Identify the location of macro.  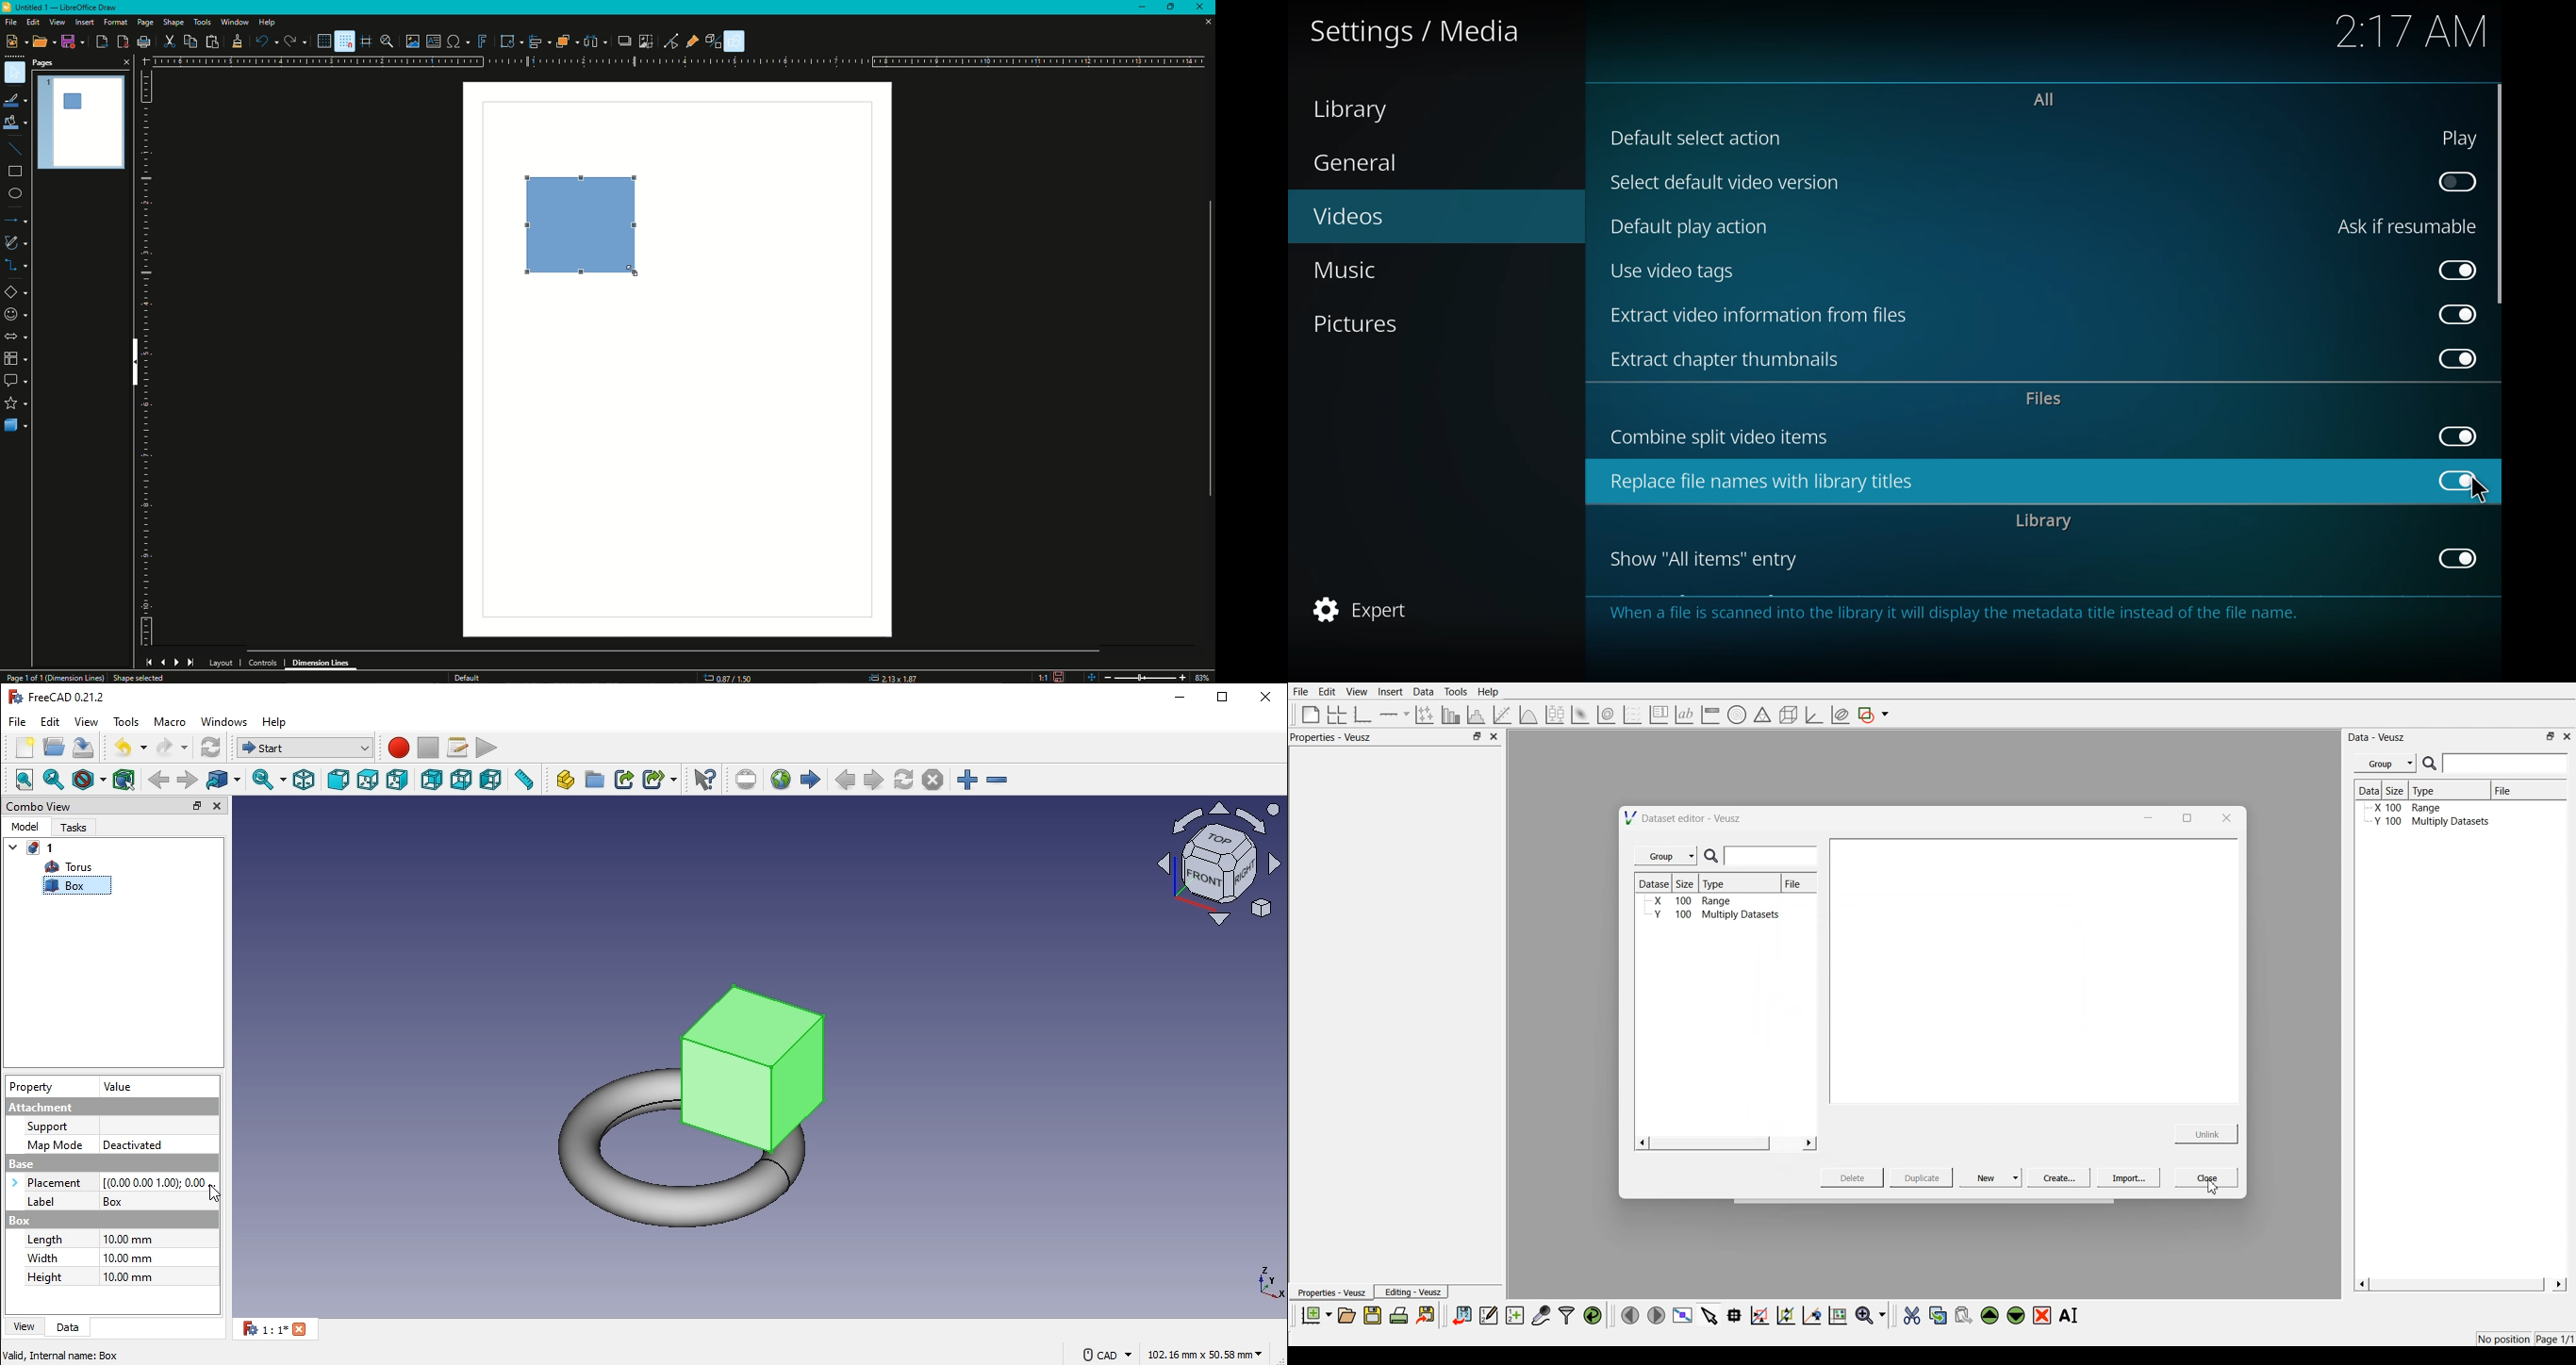
(171, 724).